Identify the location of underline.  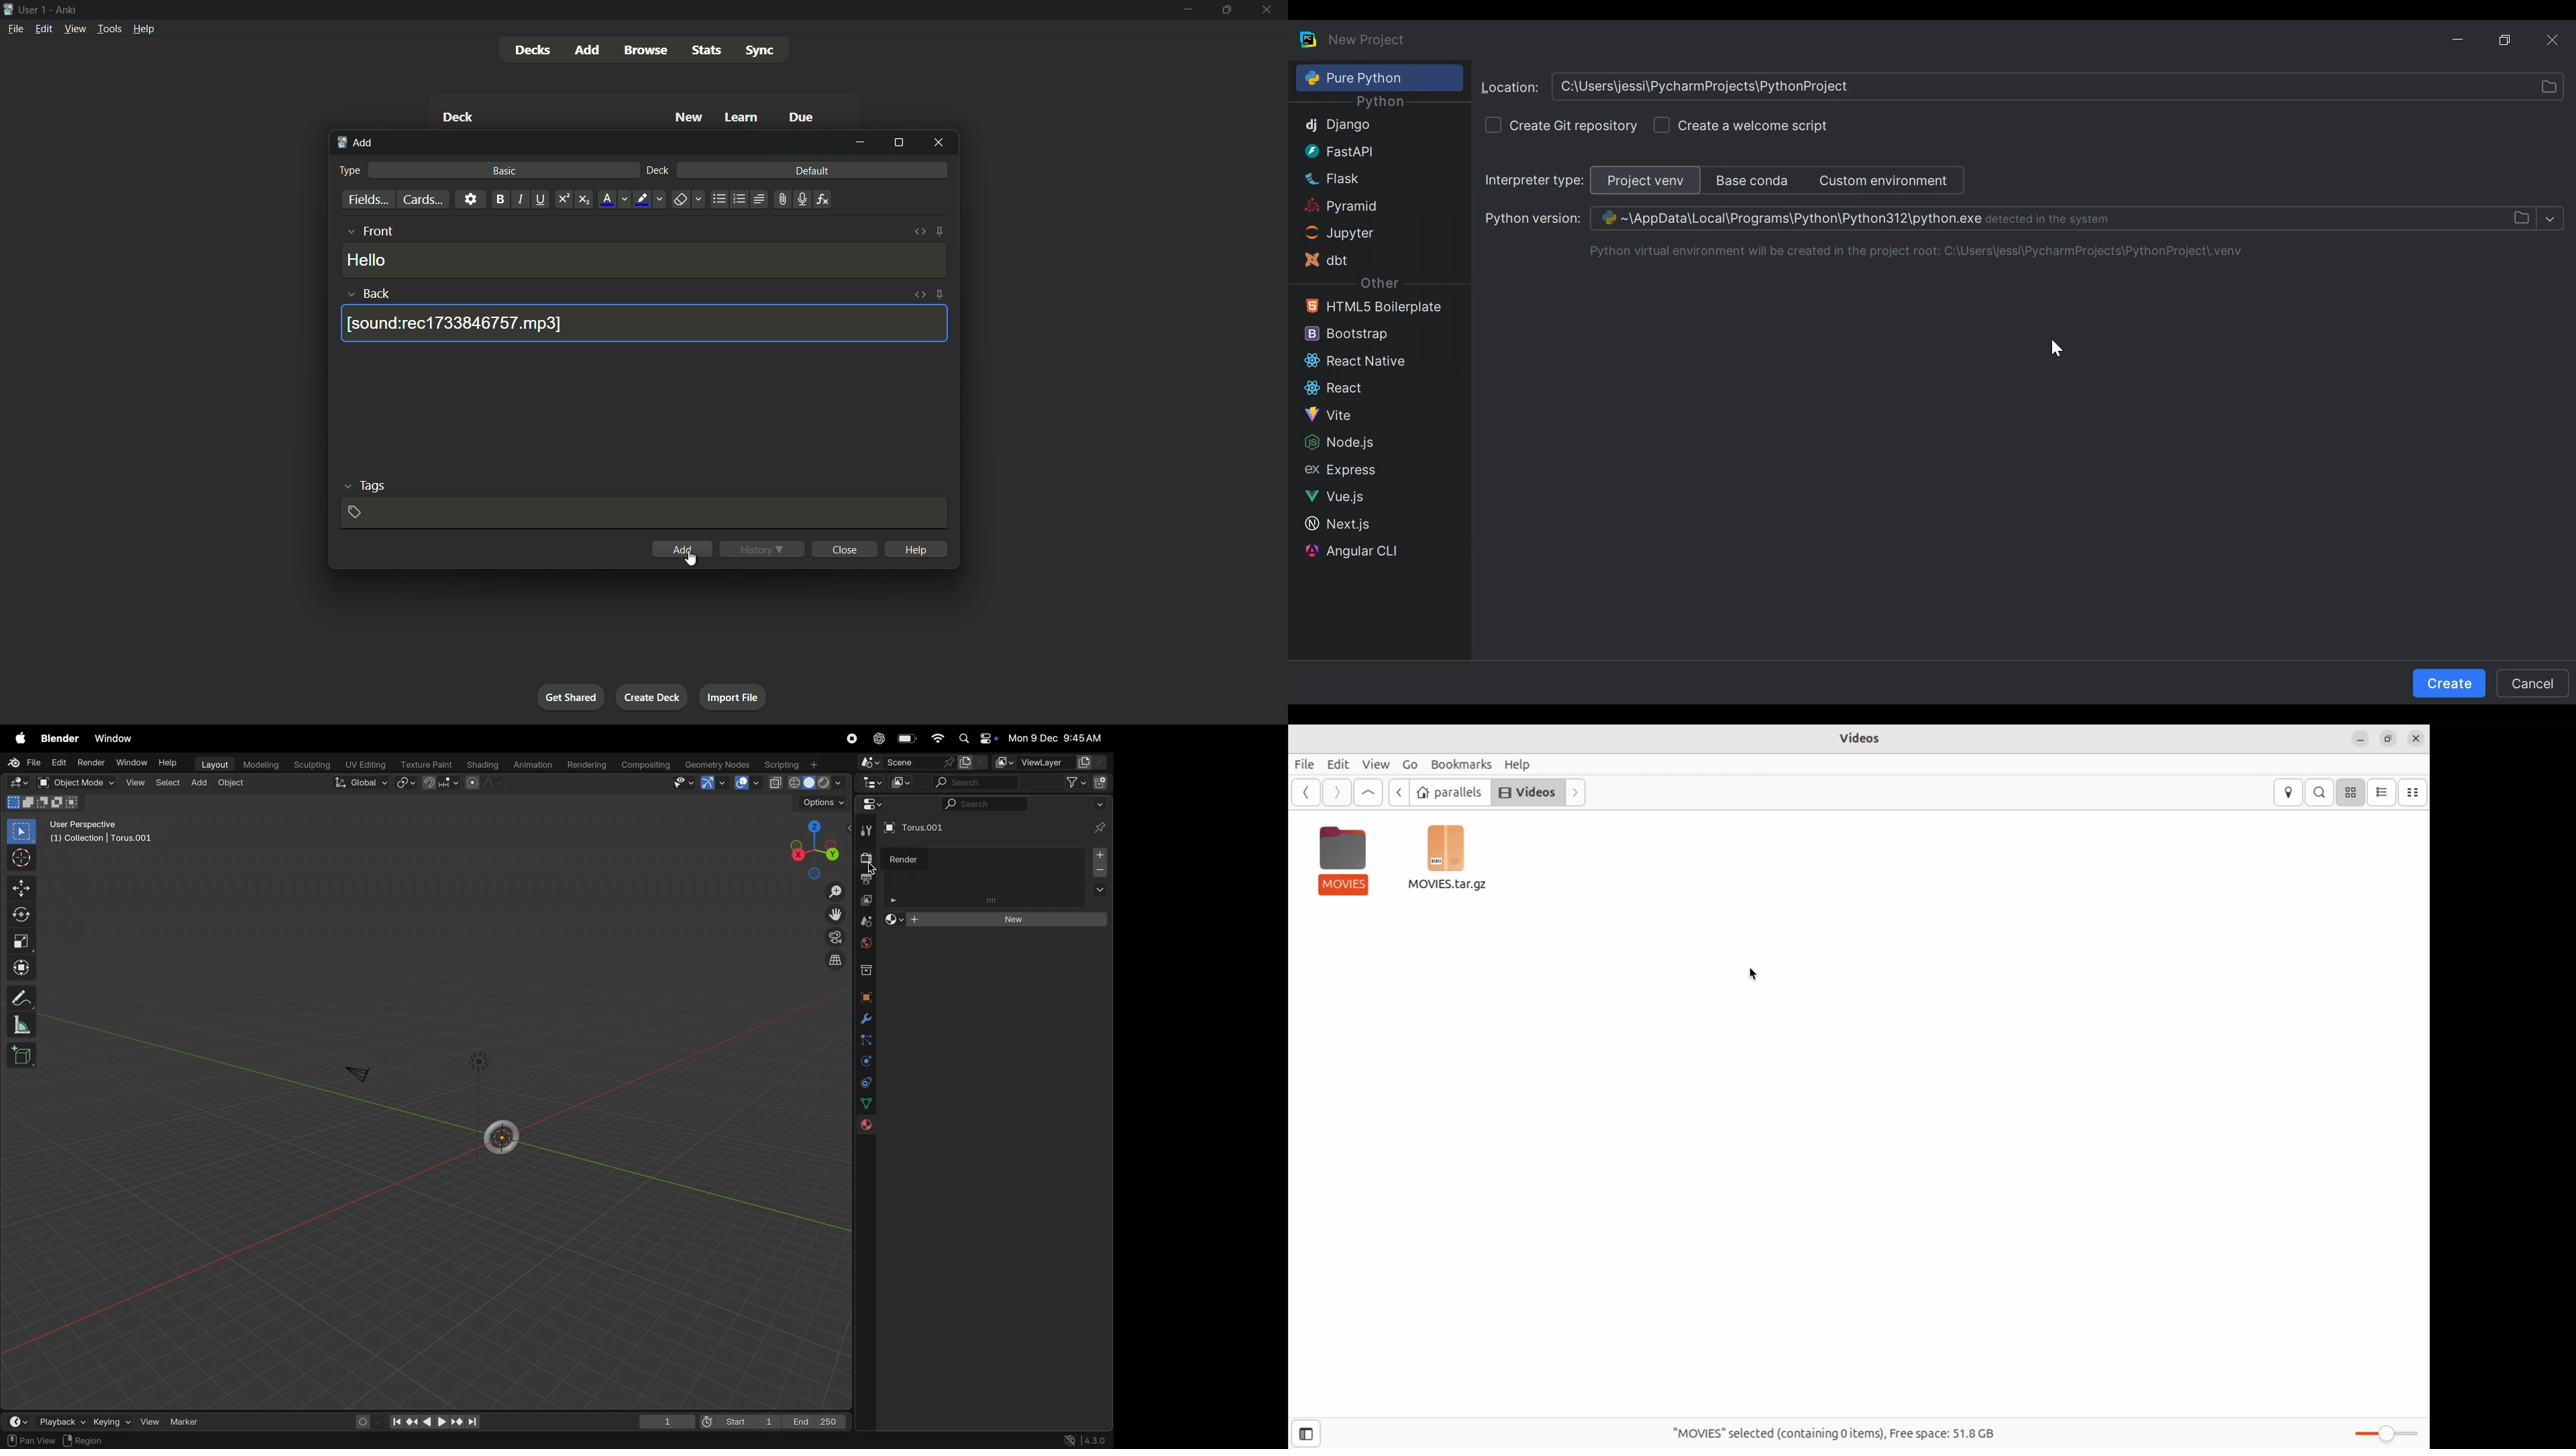
(540, 199).